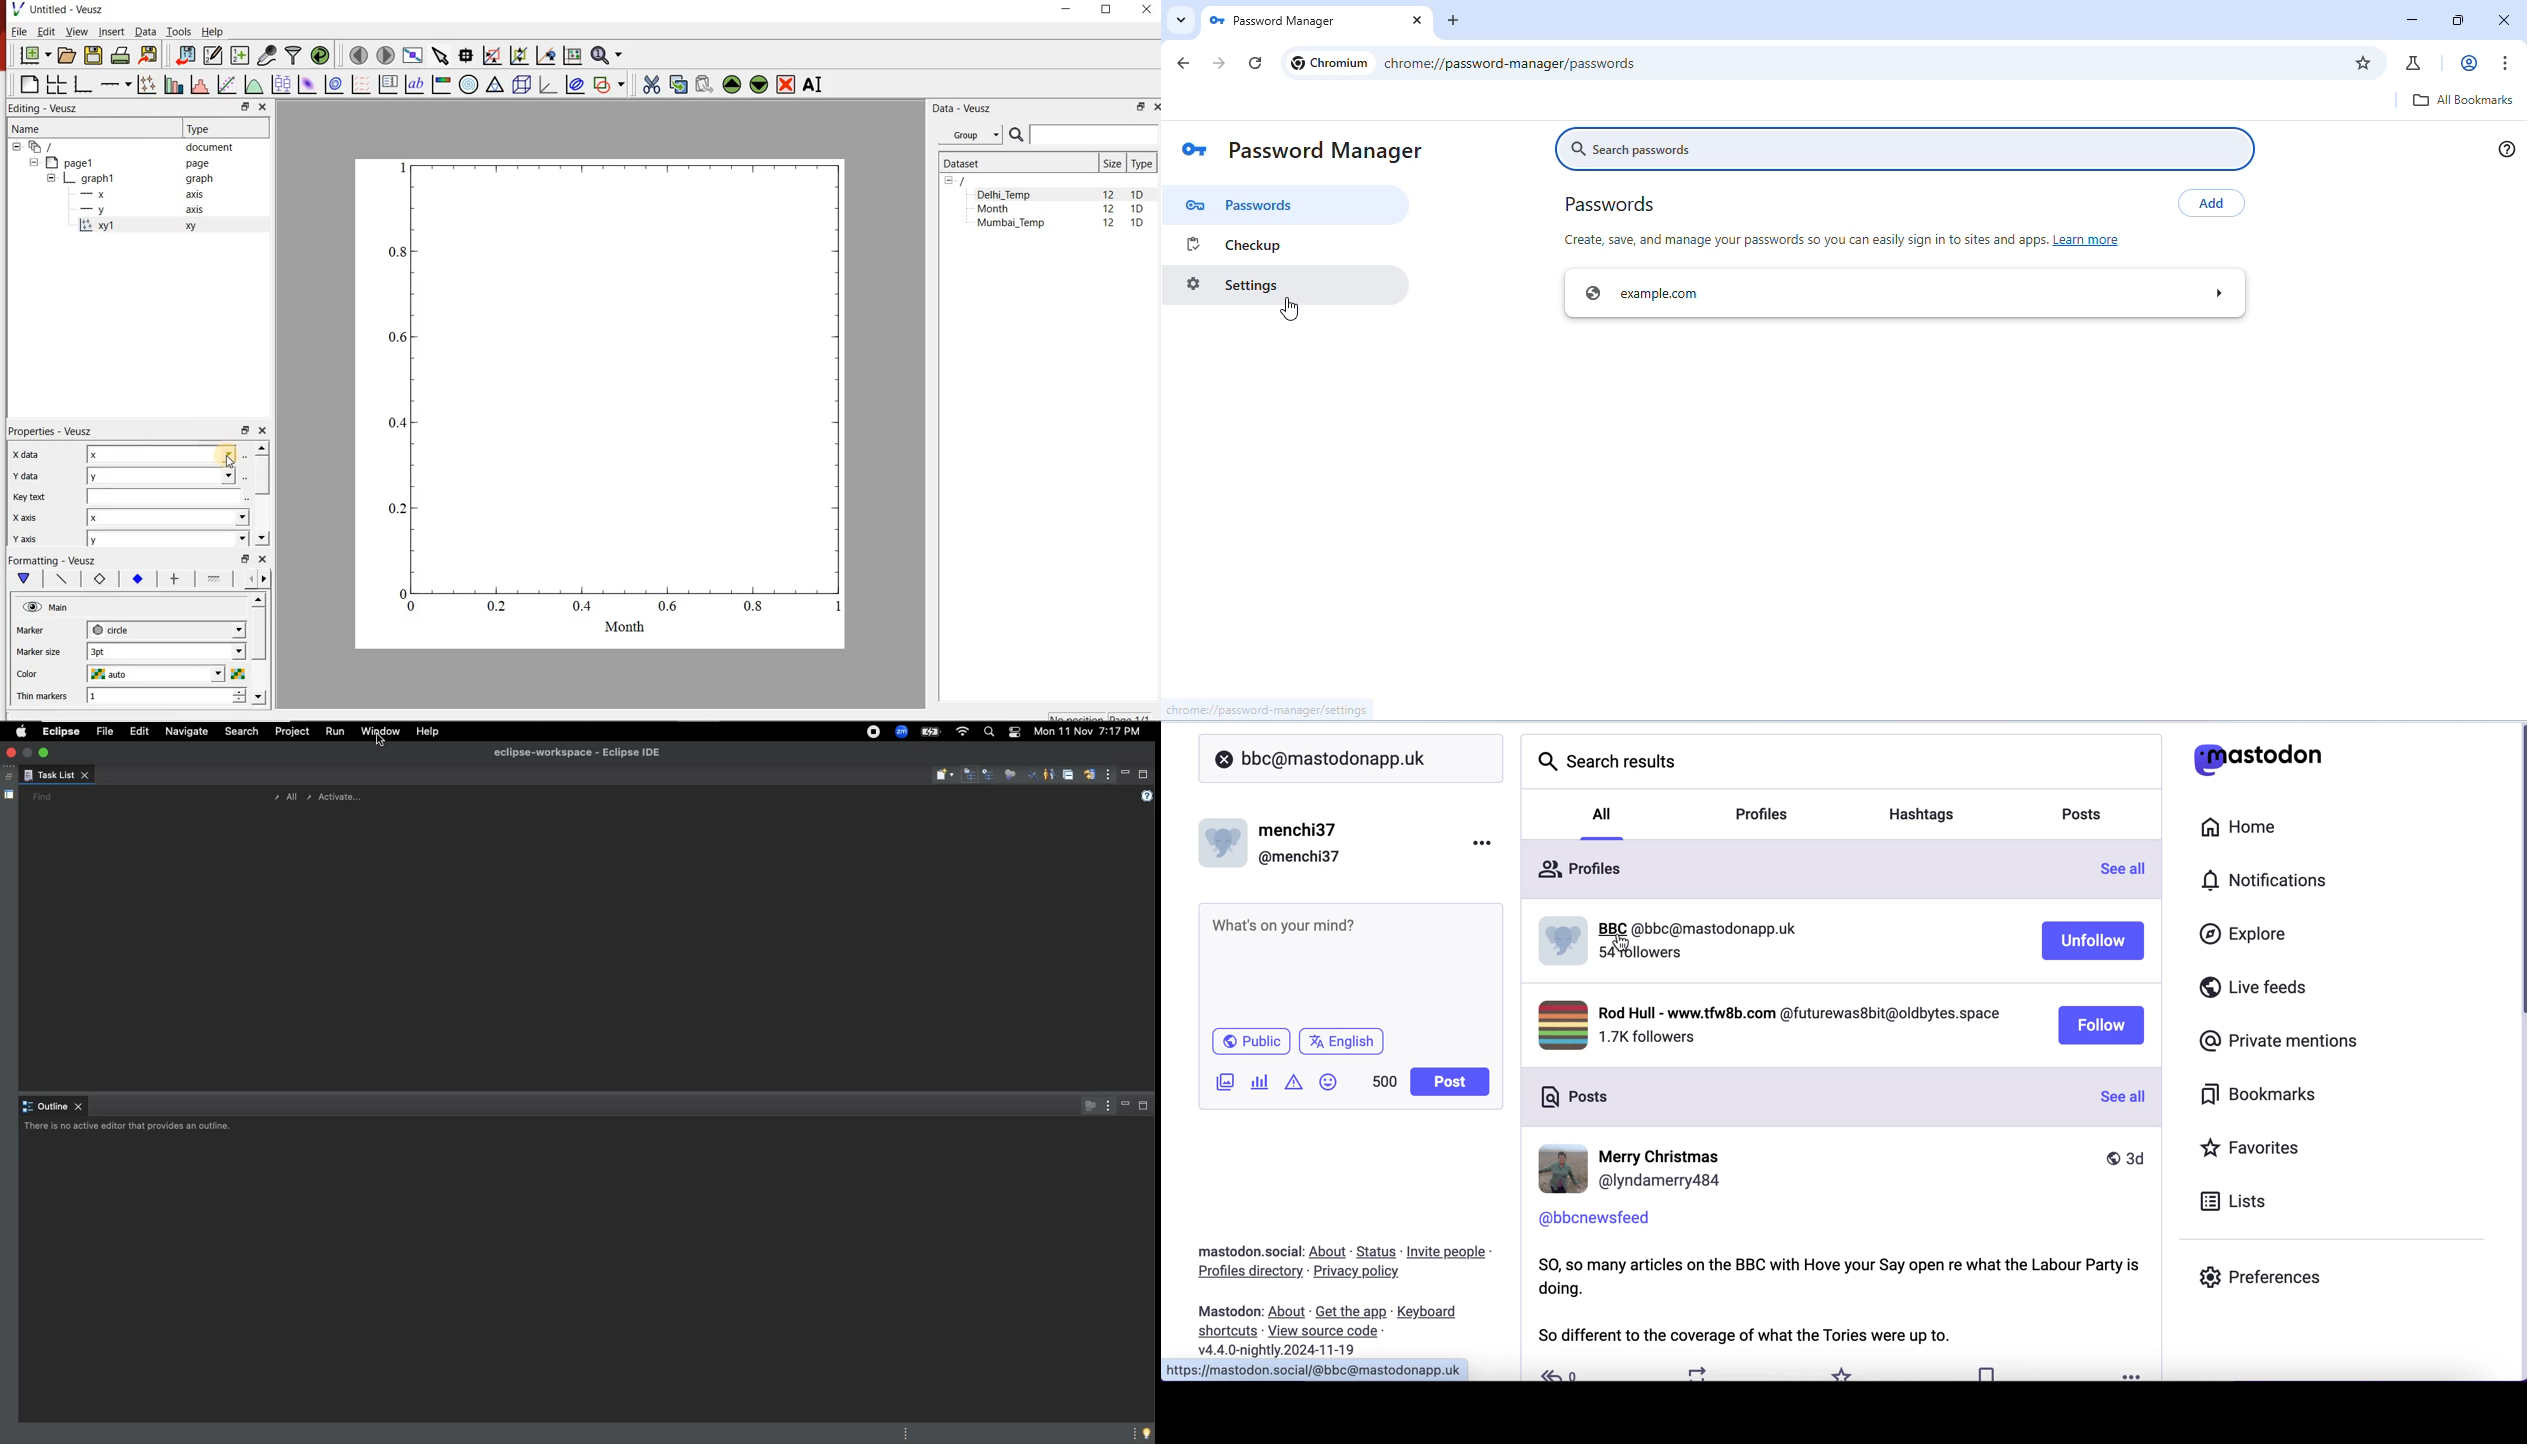 Image resolution: width=2548 pixels, height=1456 pixels. I want to click on Data, so click(145, 31).